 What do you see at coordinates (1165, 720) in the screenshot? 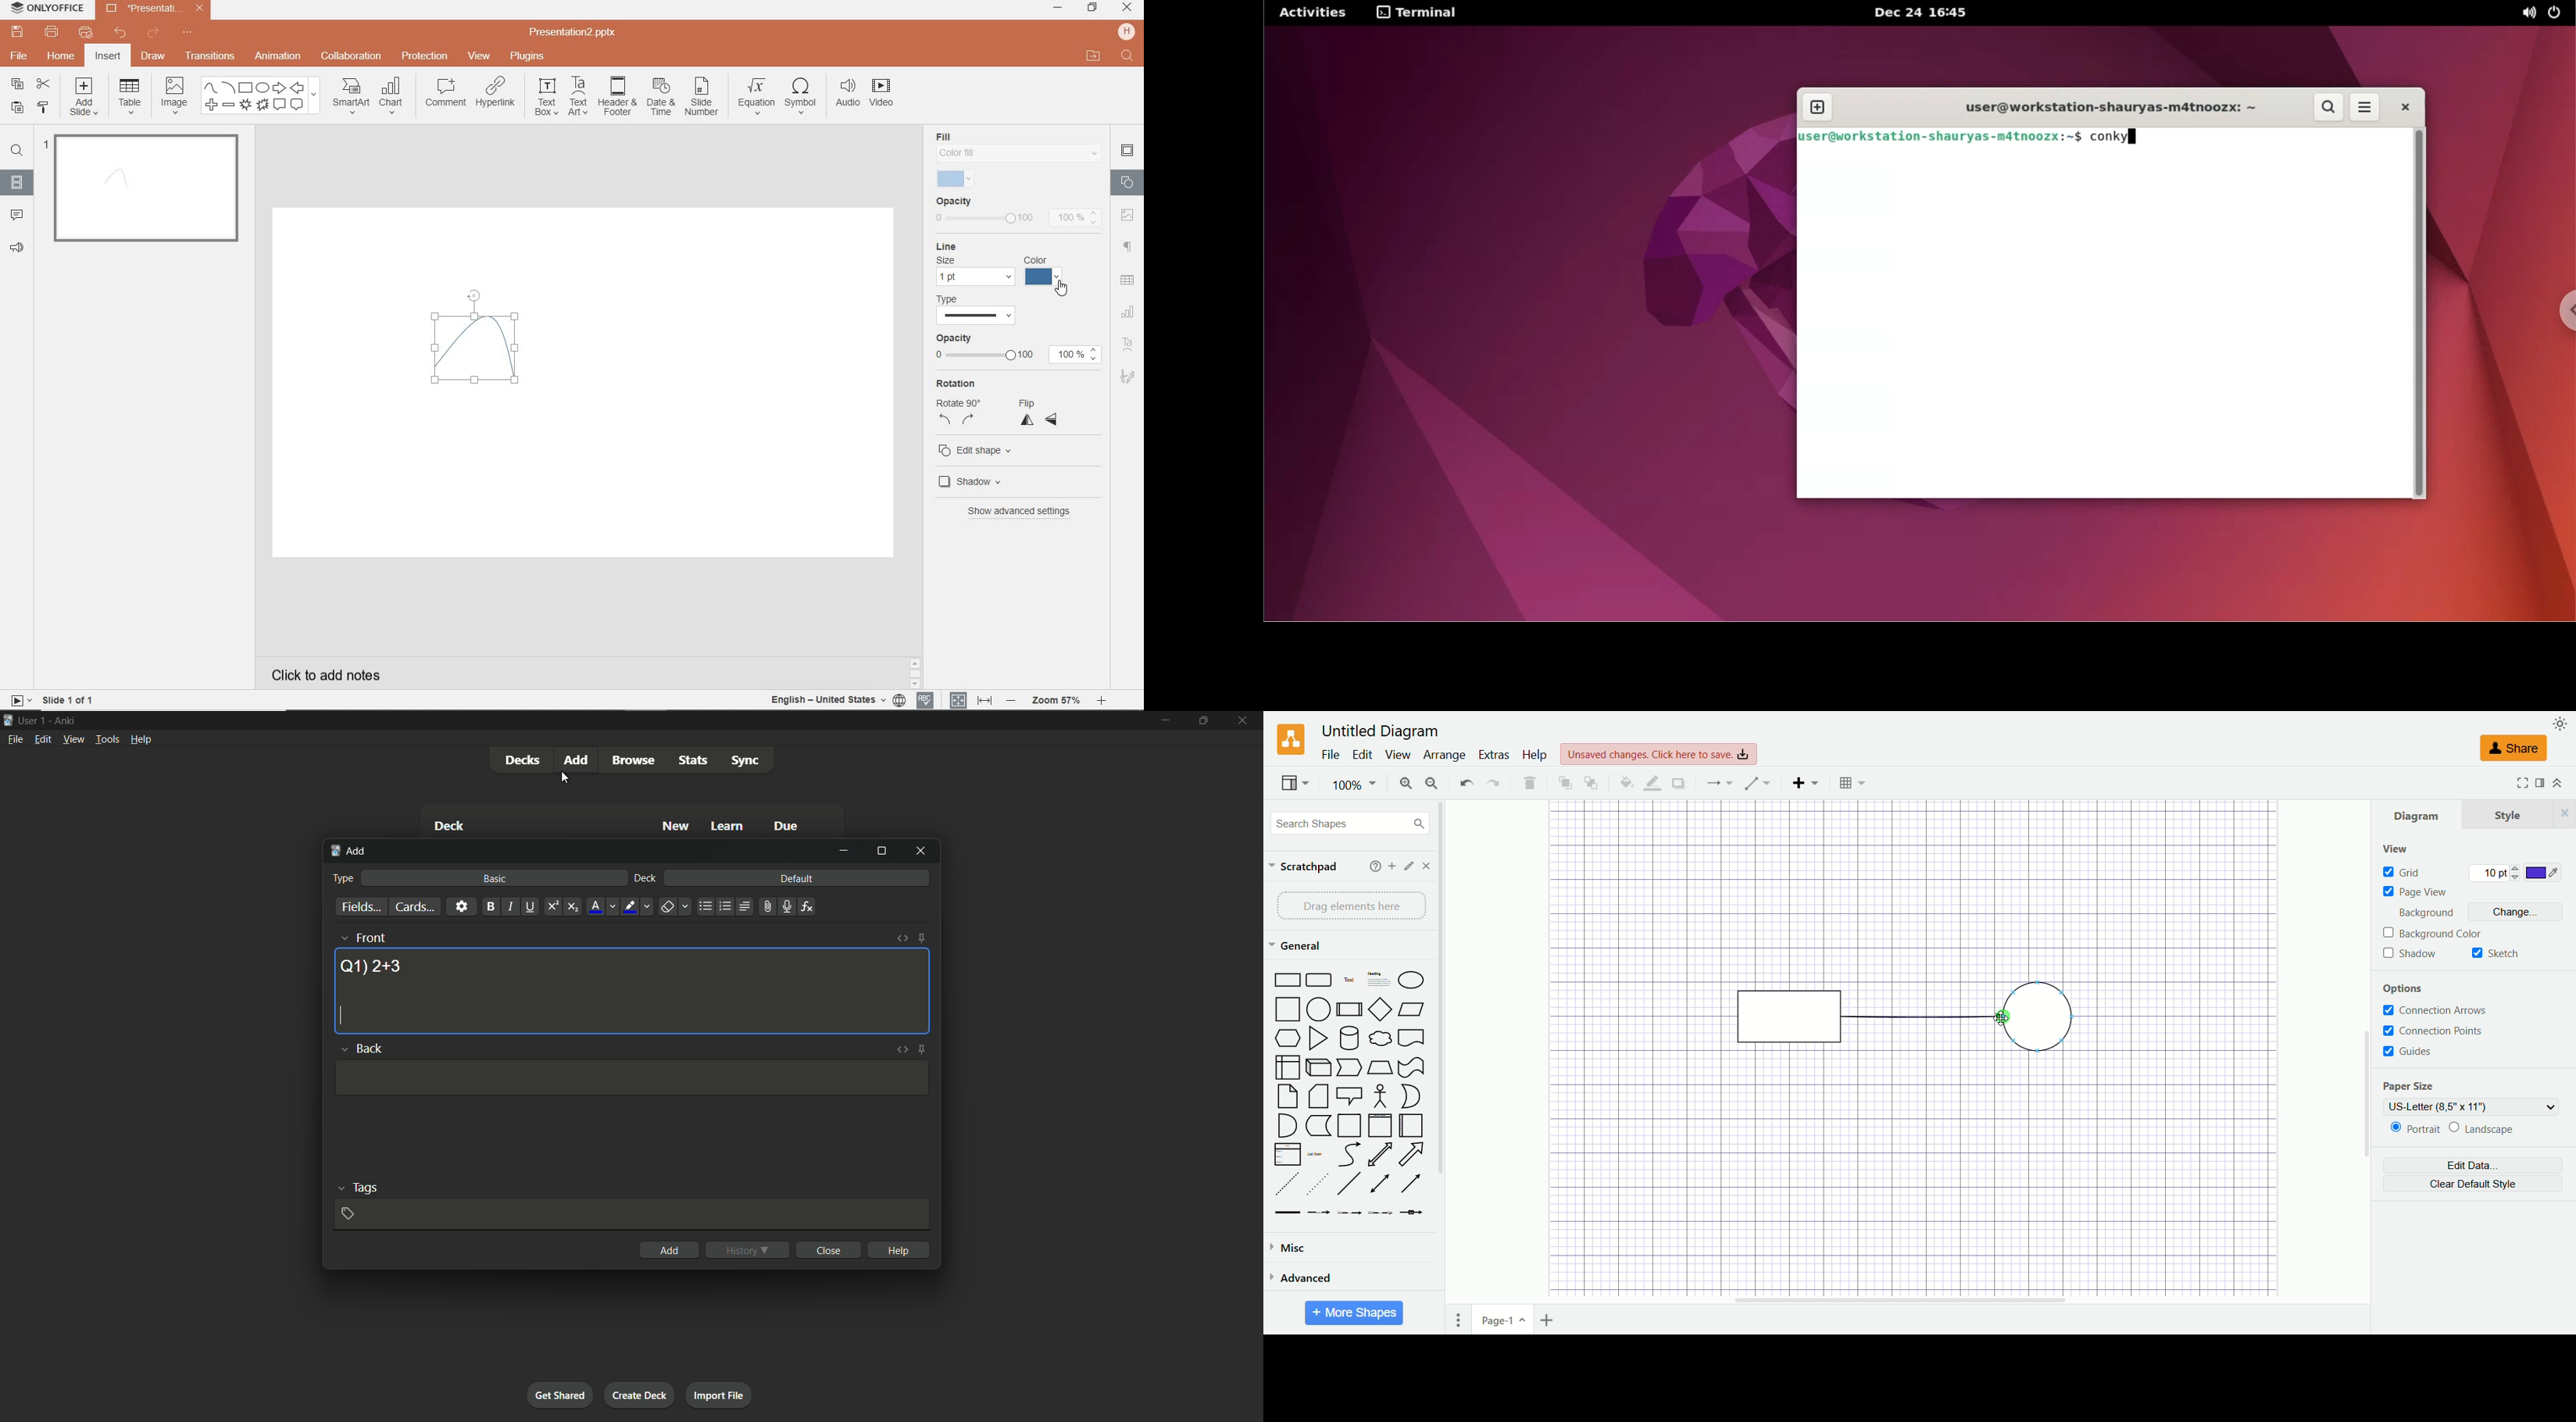
I see `minimize` at bounding box center [1165, 720].